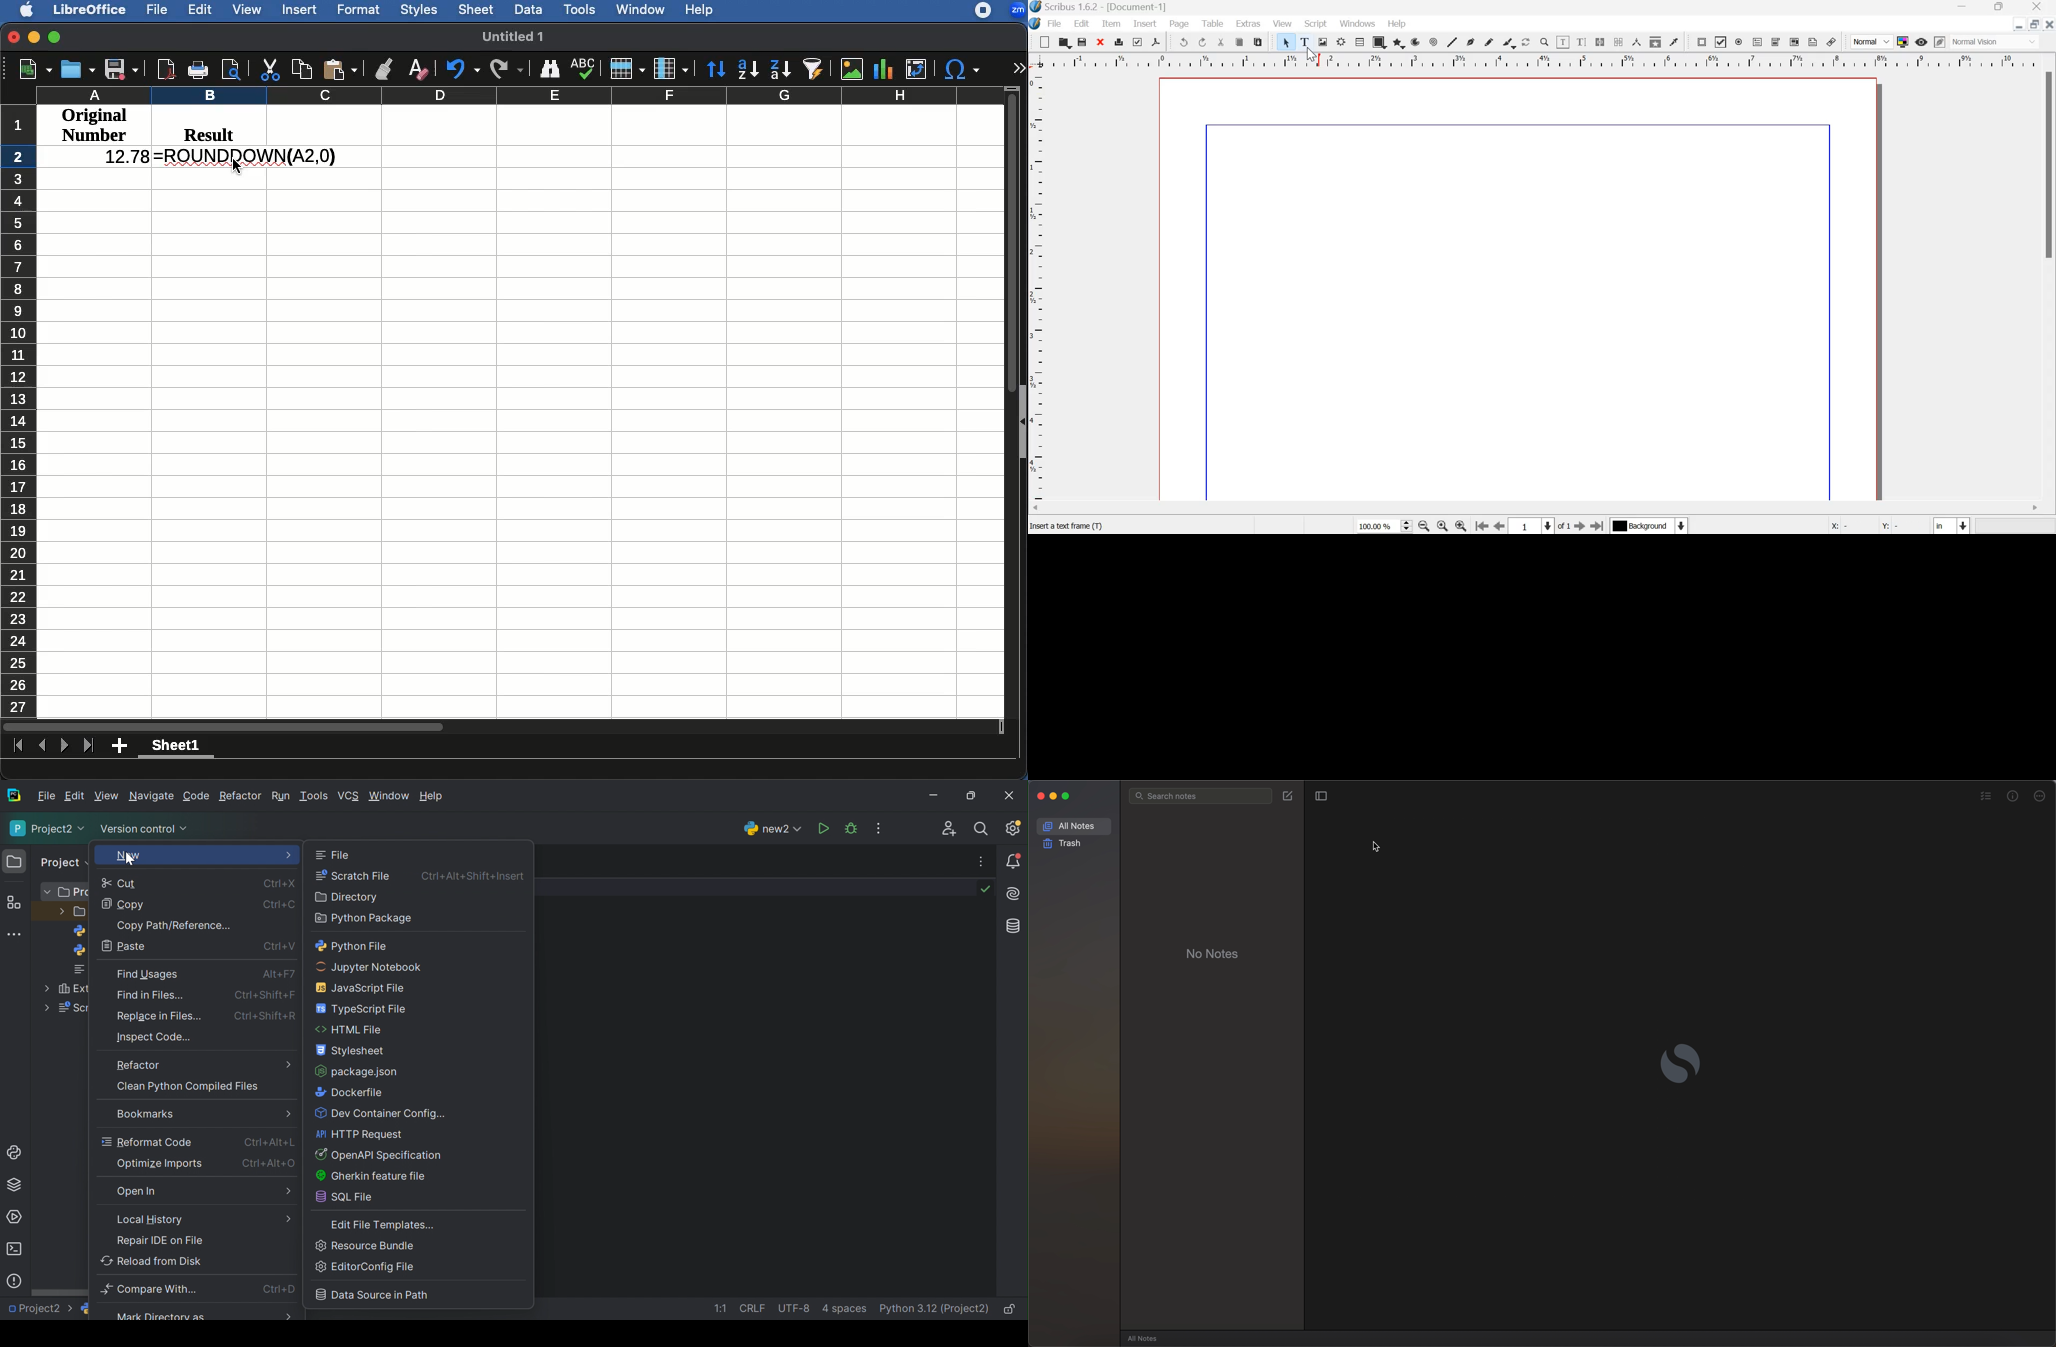 Image resolution: width=2072 pixels, height=1372 pixels. What do you see at coordinates (122, 70) in the screenshot?
I see `Save` at bounding box center [122, 70].